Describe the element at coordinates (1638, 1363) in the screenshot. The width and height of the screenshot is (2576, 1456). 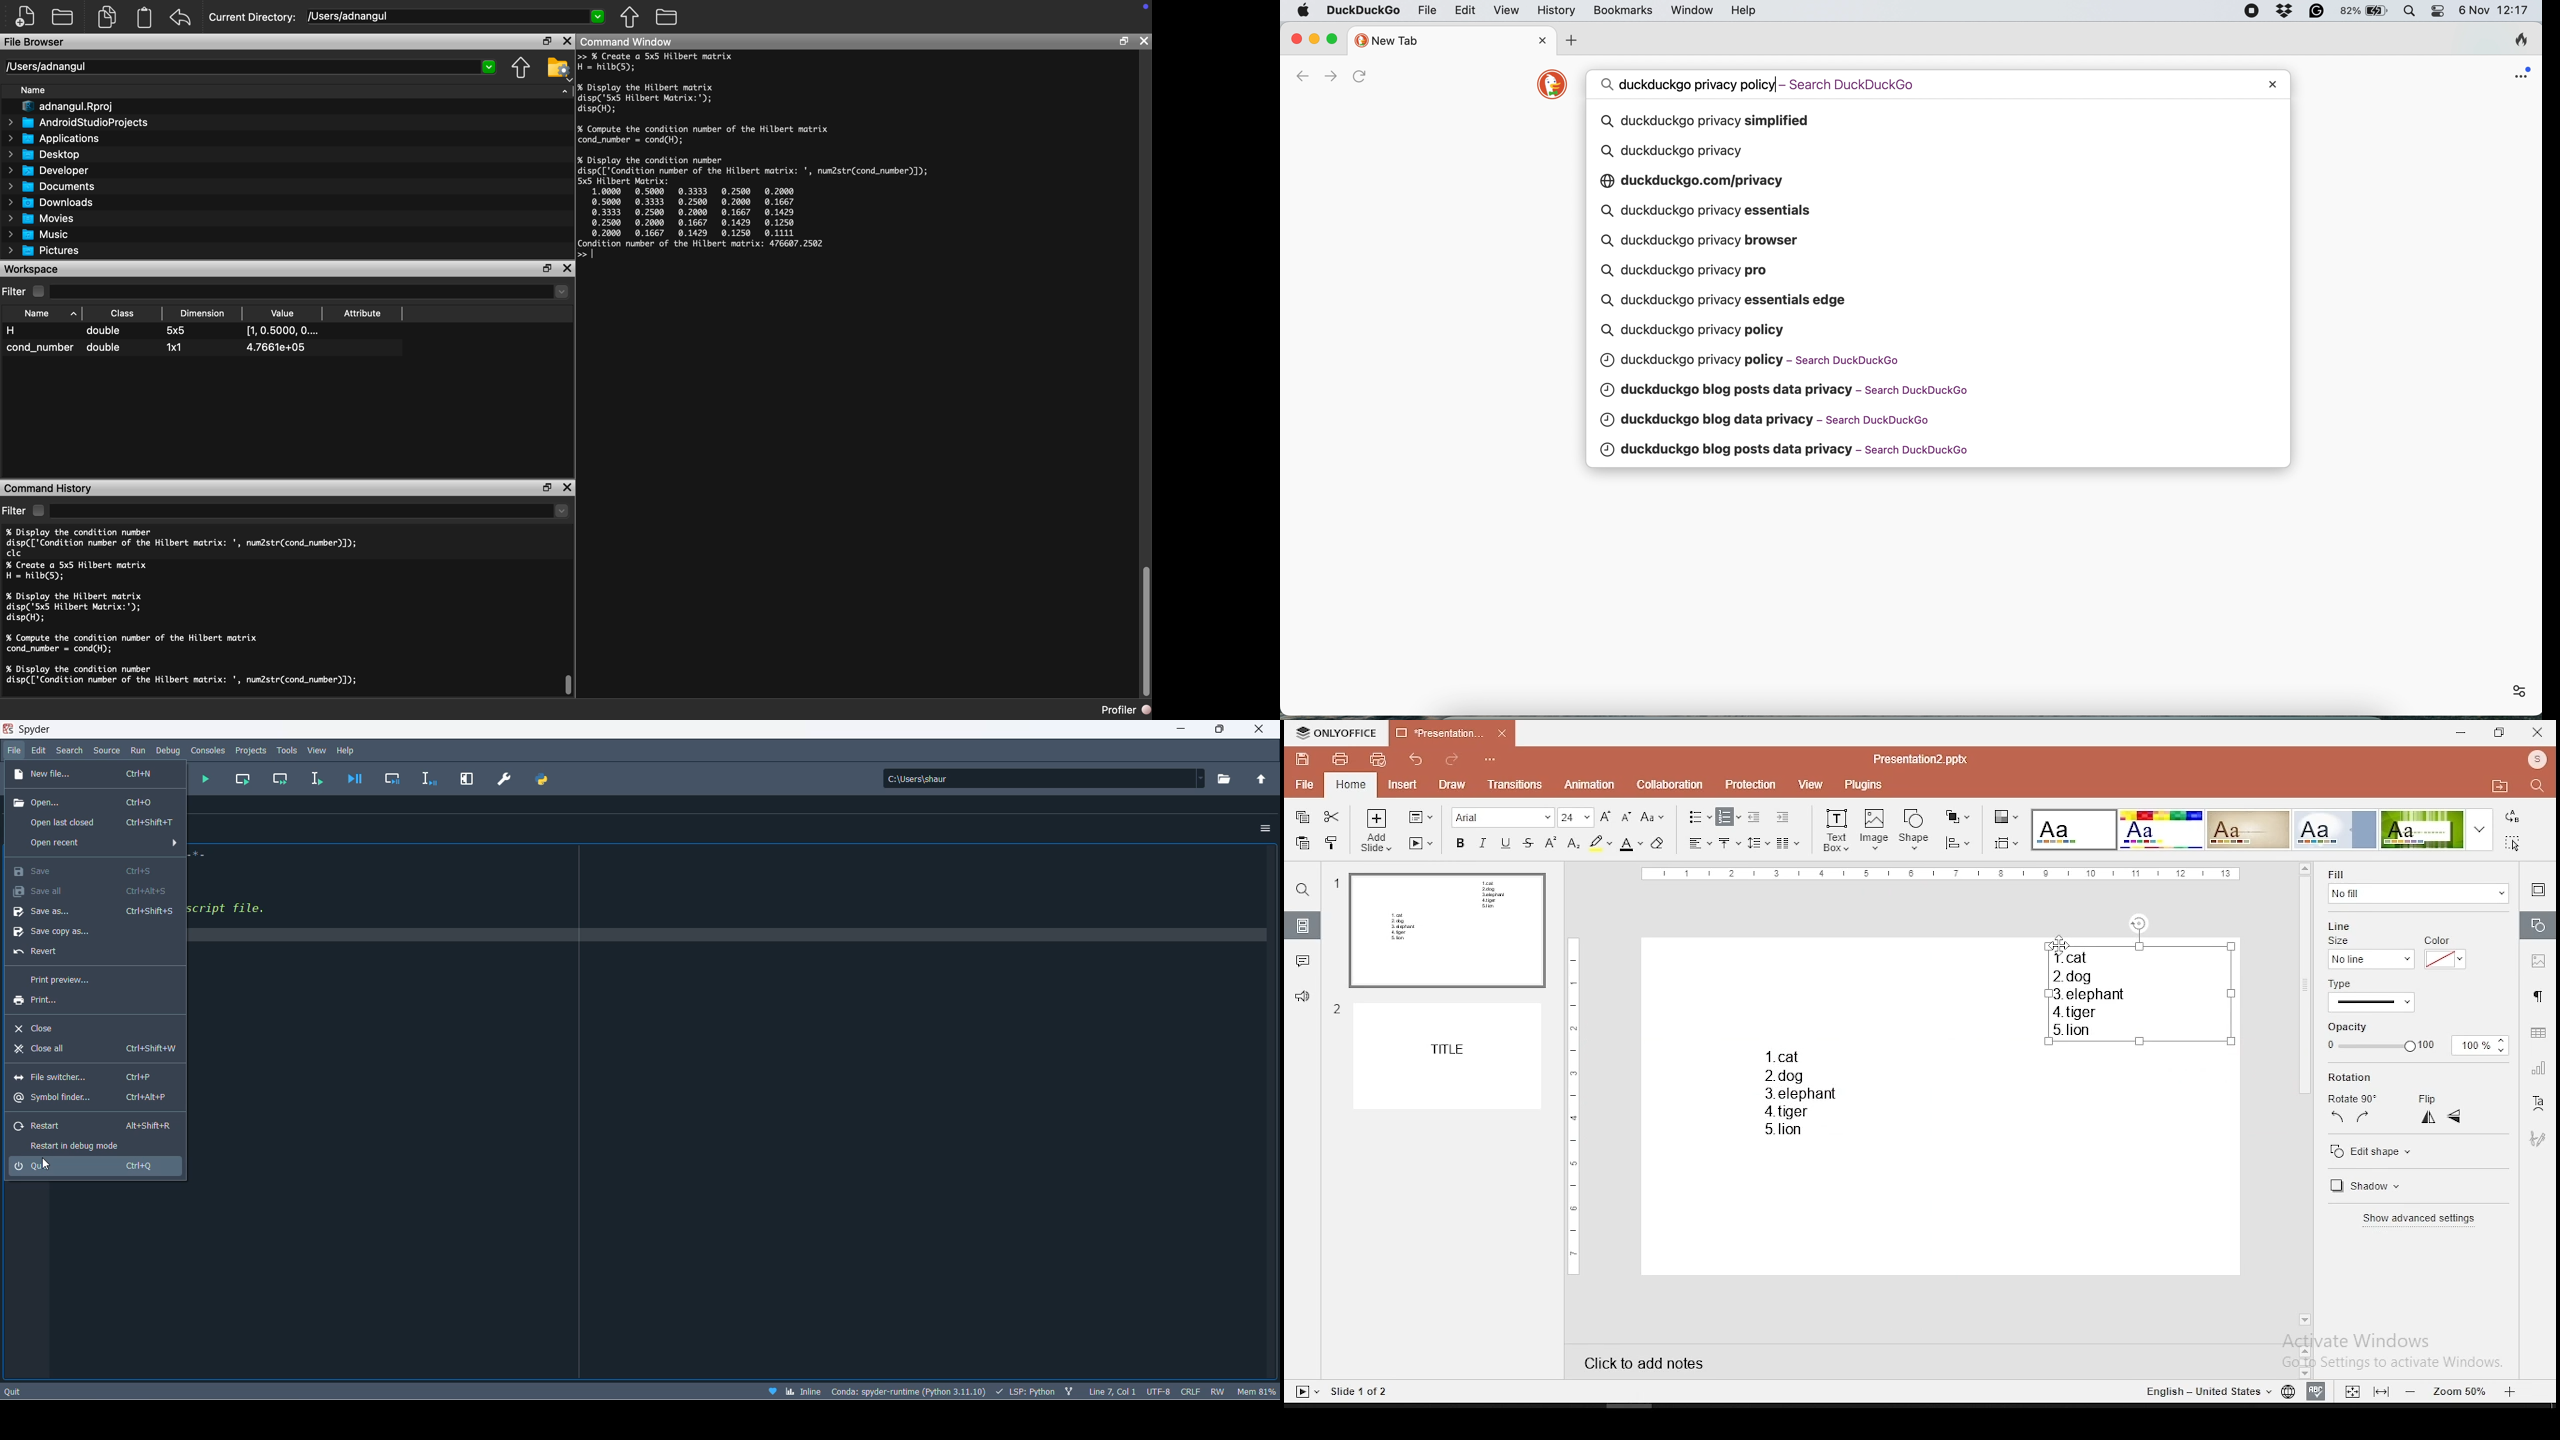
I see `click to add notes` at that location.